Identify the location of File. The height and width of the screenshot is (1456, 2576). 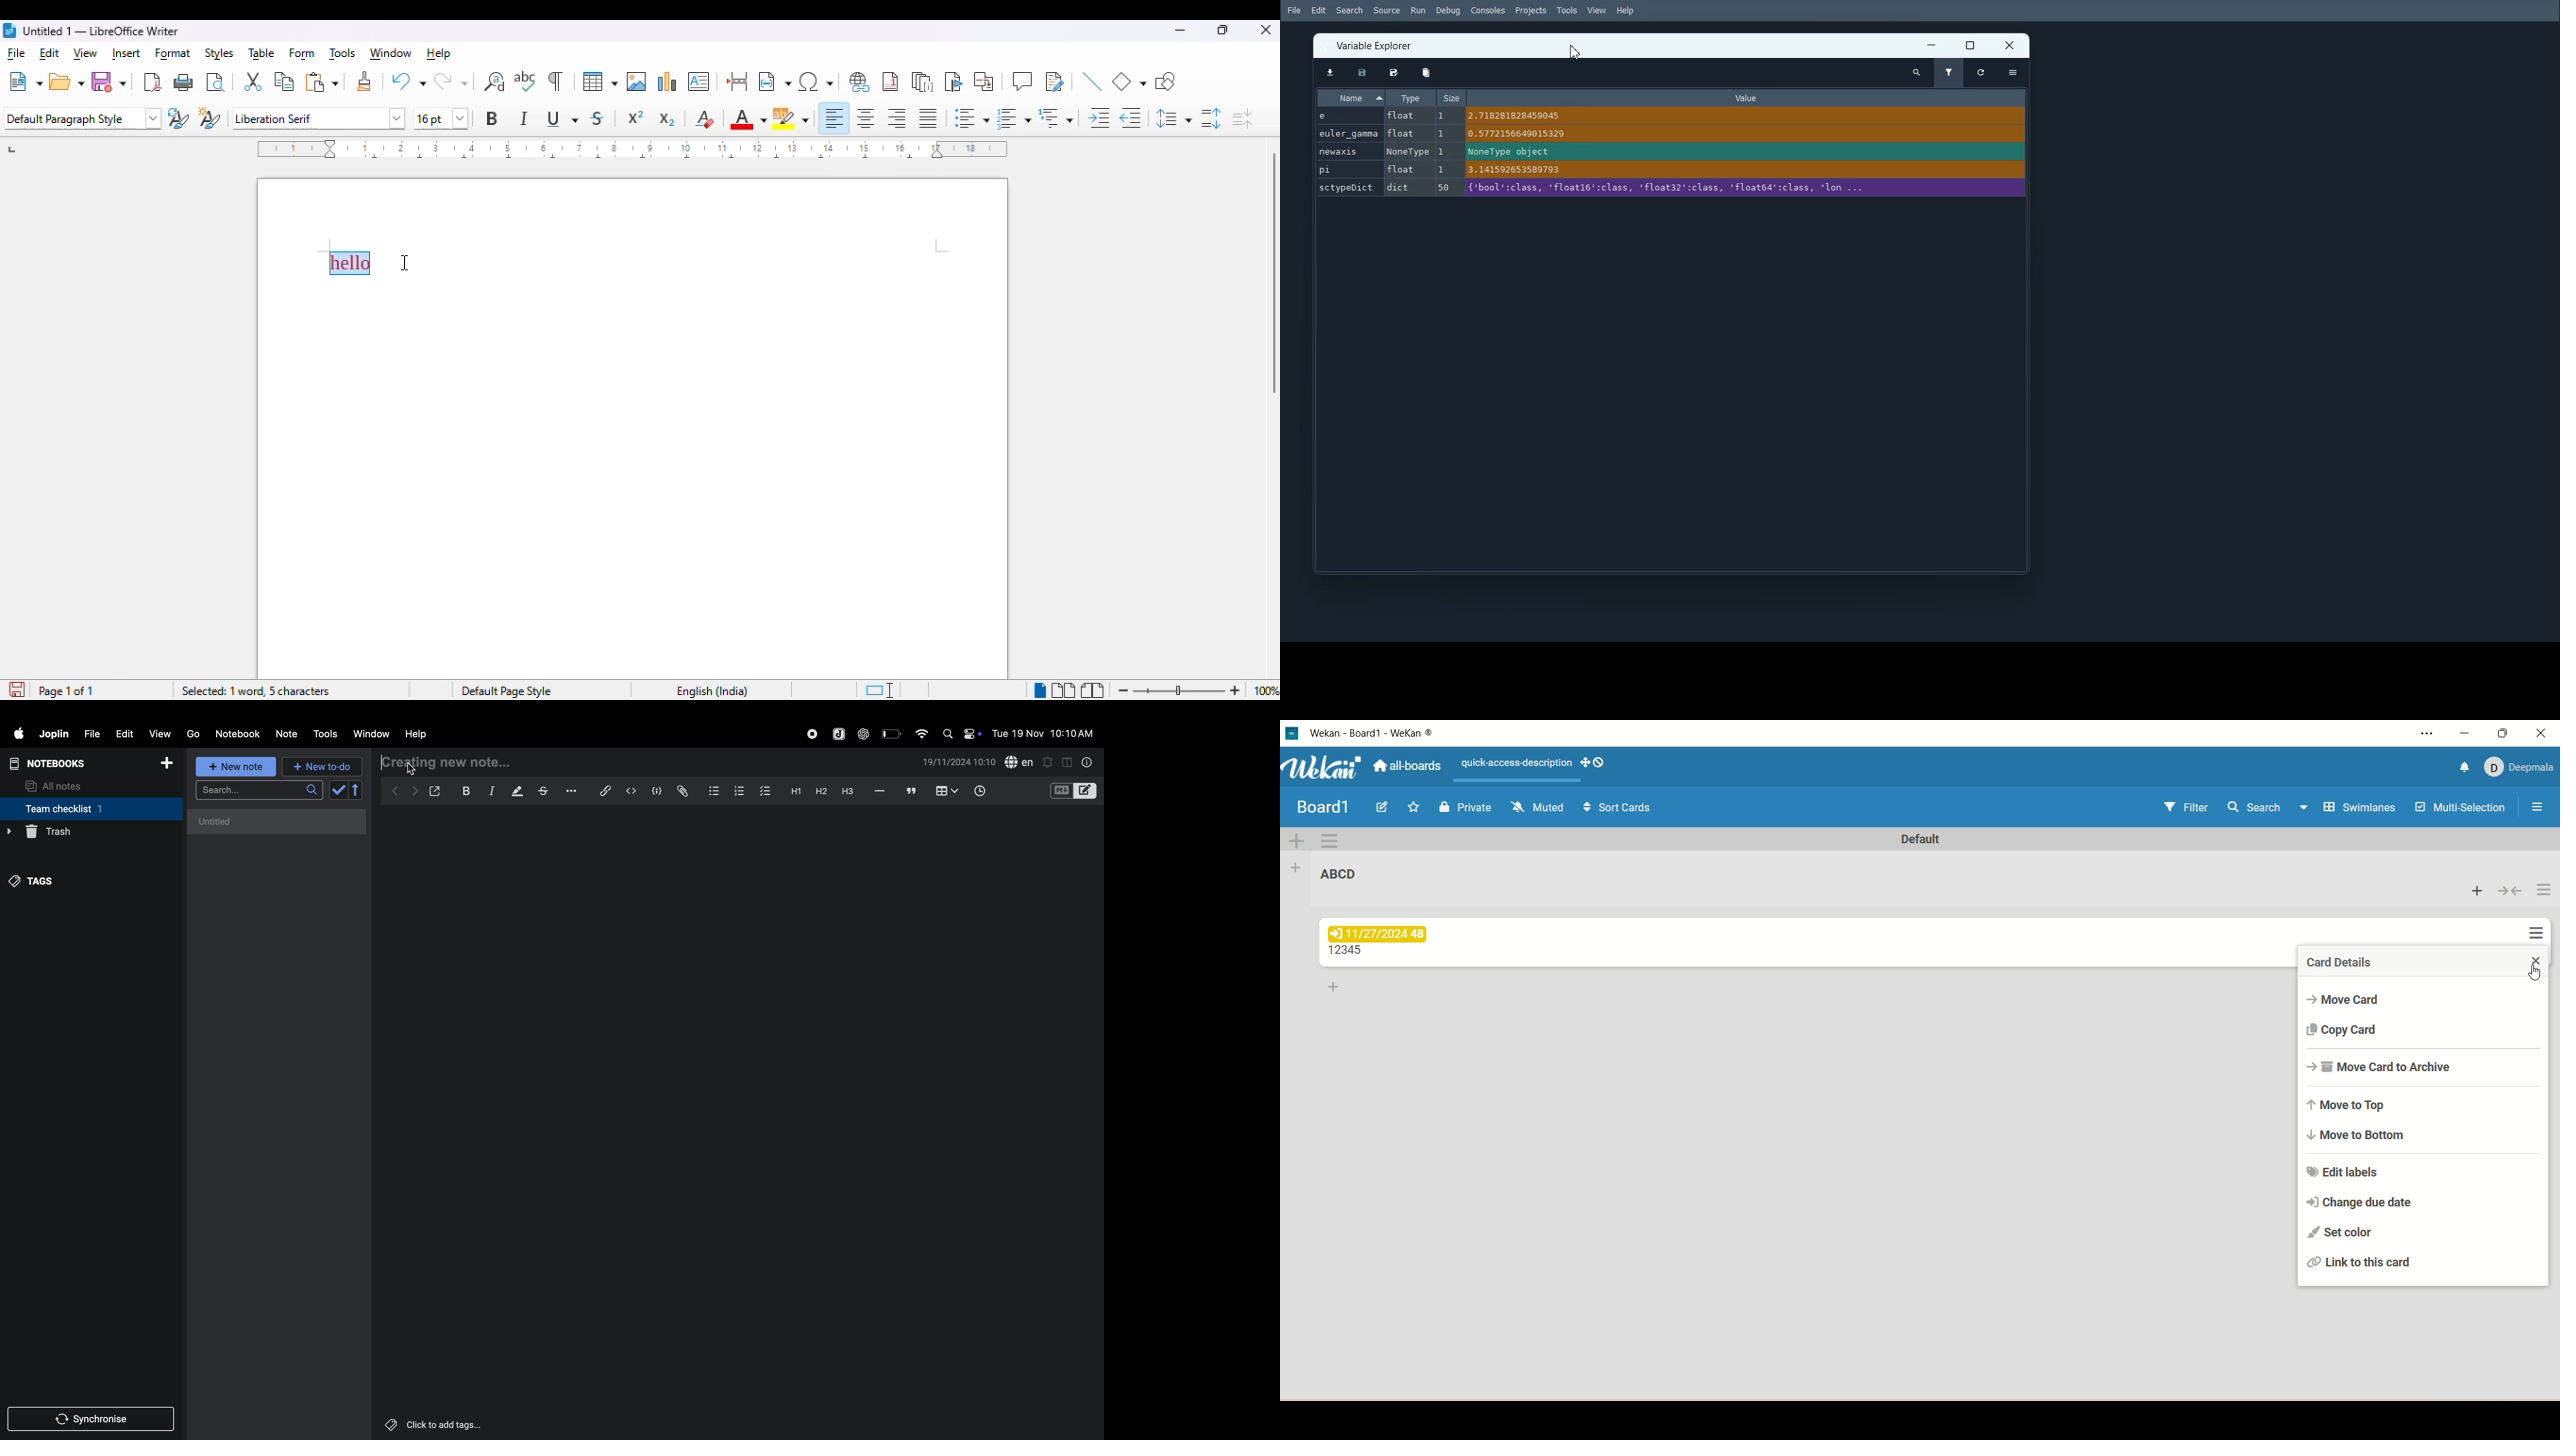
(1293, 10).